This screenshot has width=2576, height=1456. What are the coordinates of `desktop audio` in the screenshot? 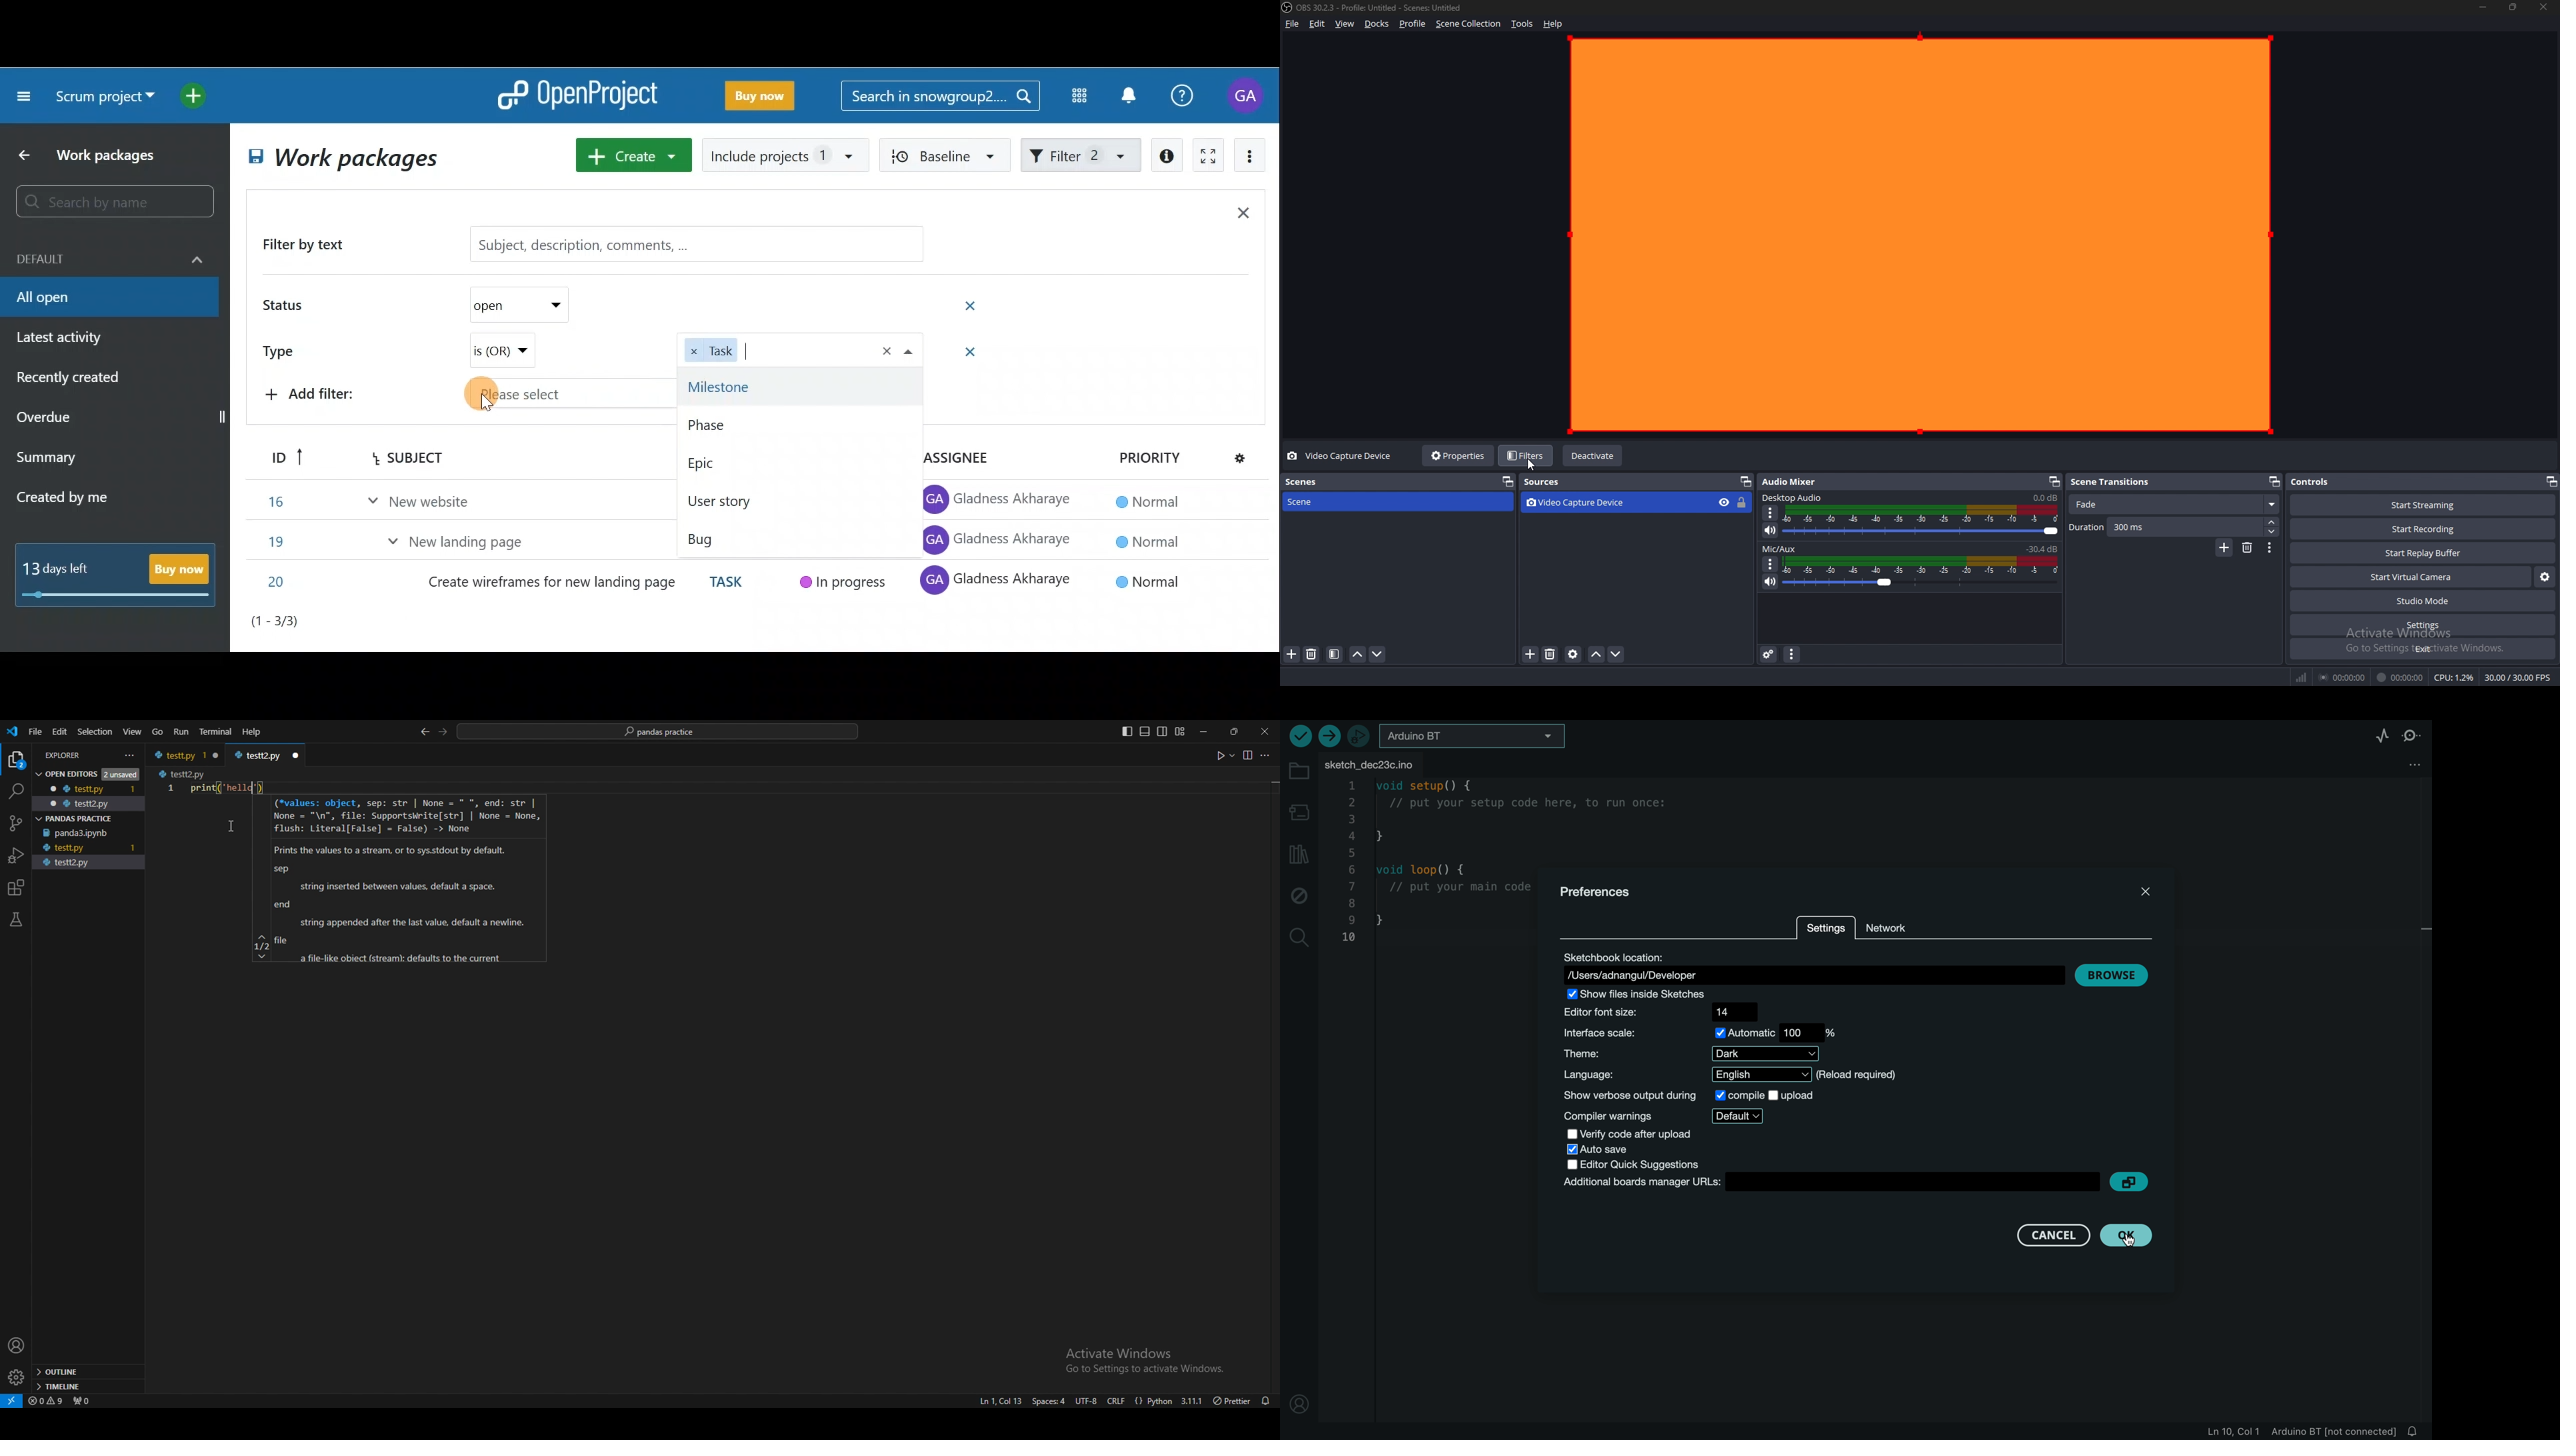 It's located at (1793, 498).